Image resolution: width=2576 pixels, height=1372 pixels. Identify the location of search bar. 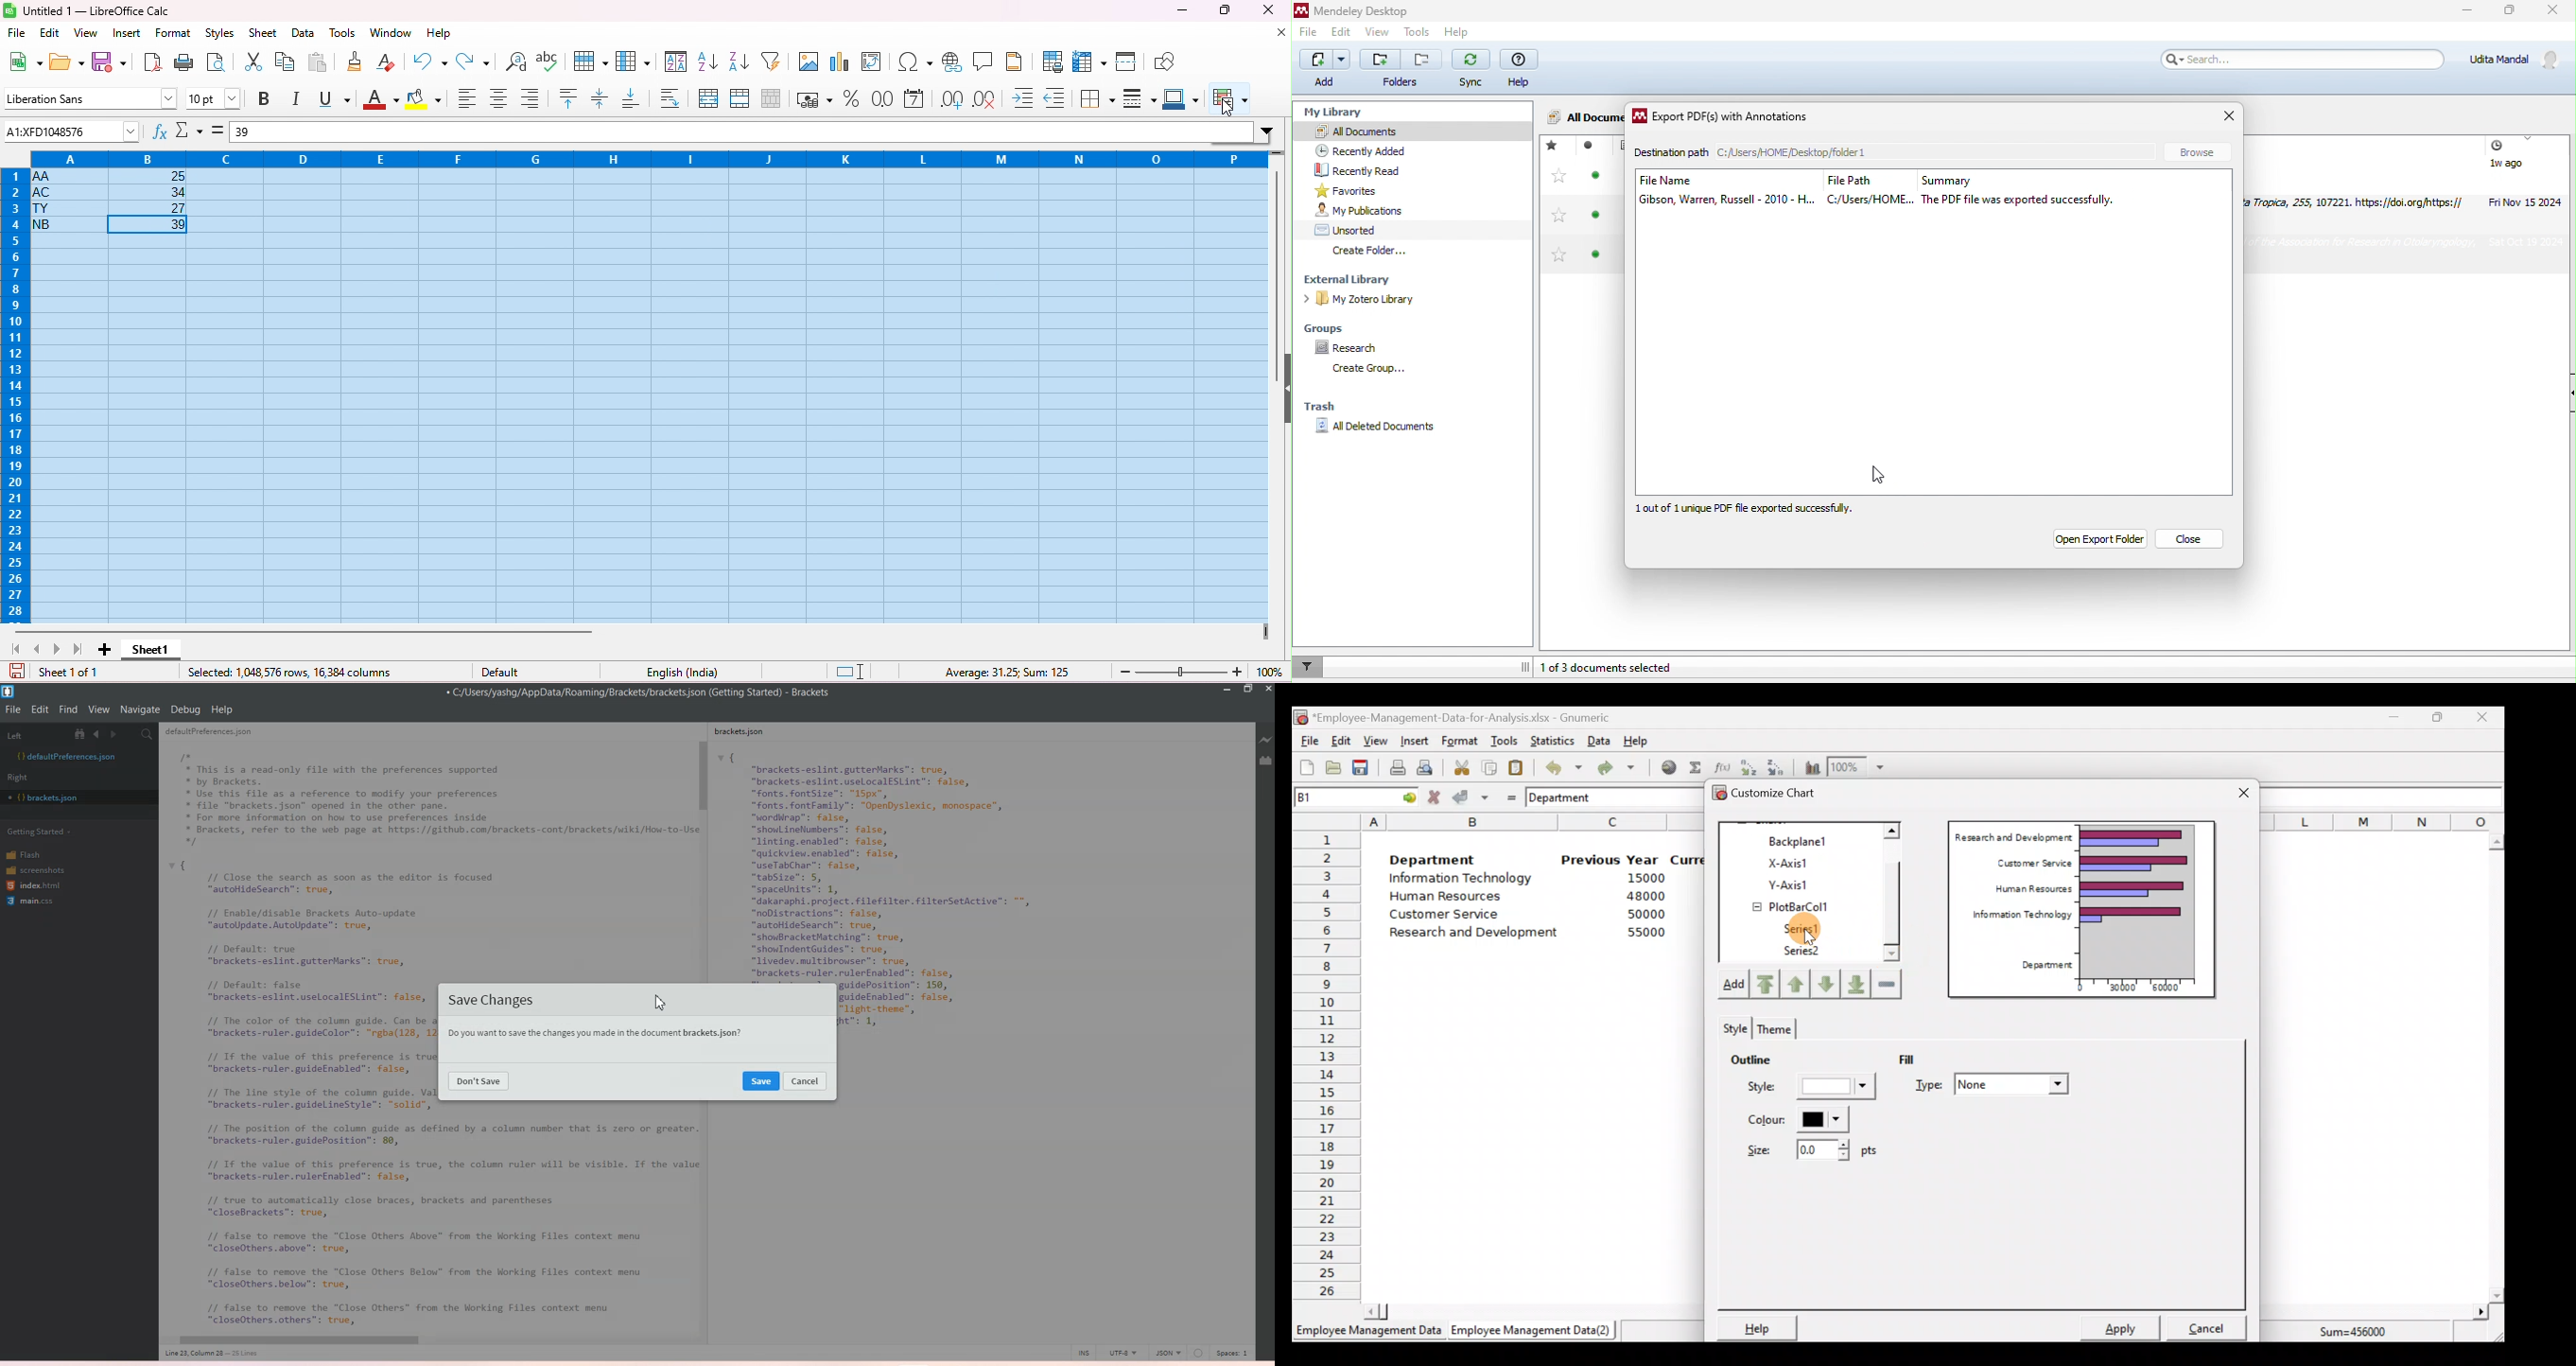
(2307, 61).